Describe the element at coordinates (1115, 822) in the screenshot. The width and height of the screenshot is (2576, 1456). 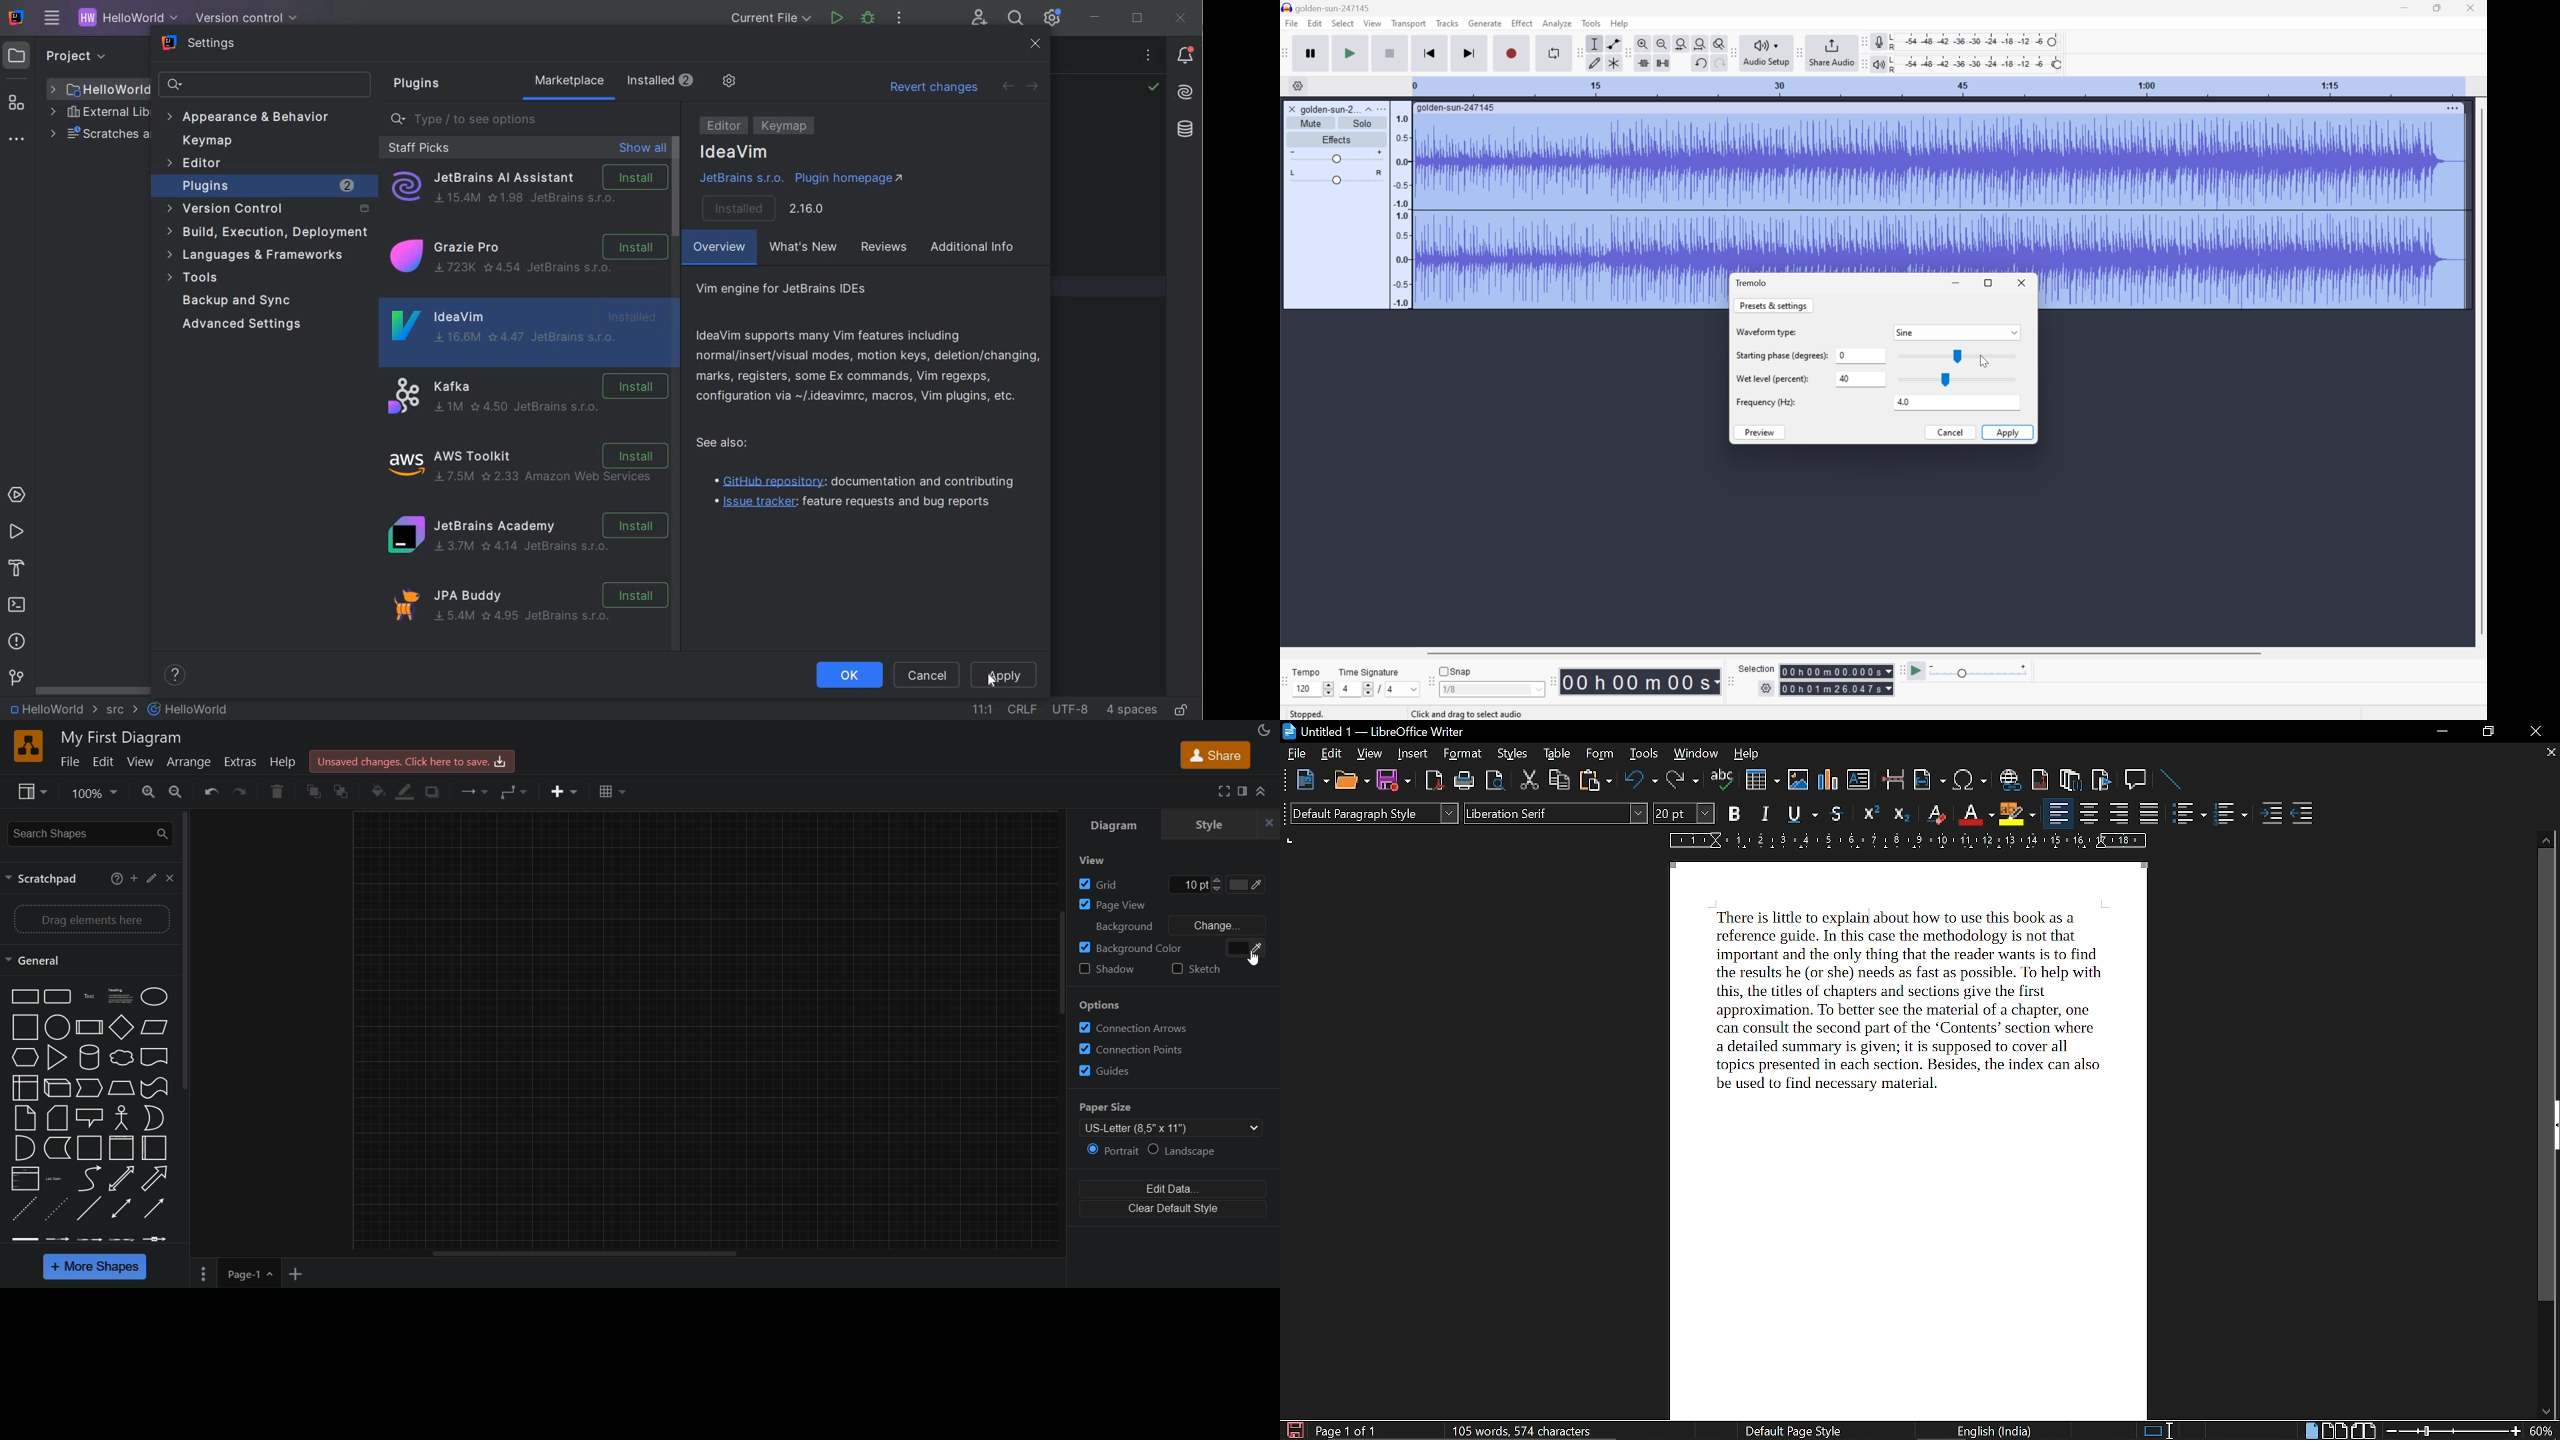
I see `diagram` at that location.